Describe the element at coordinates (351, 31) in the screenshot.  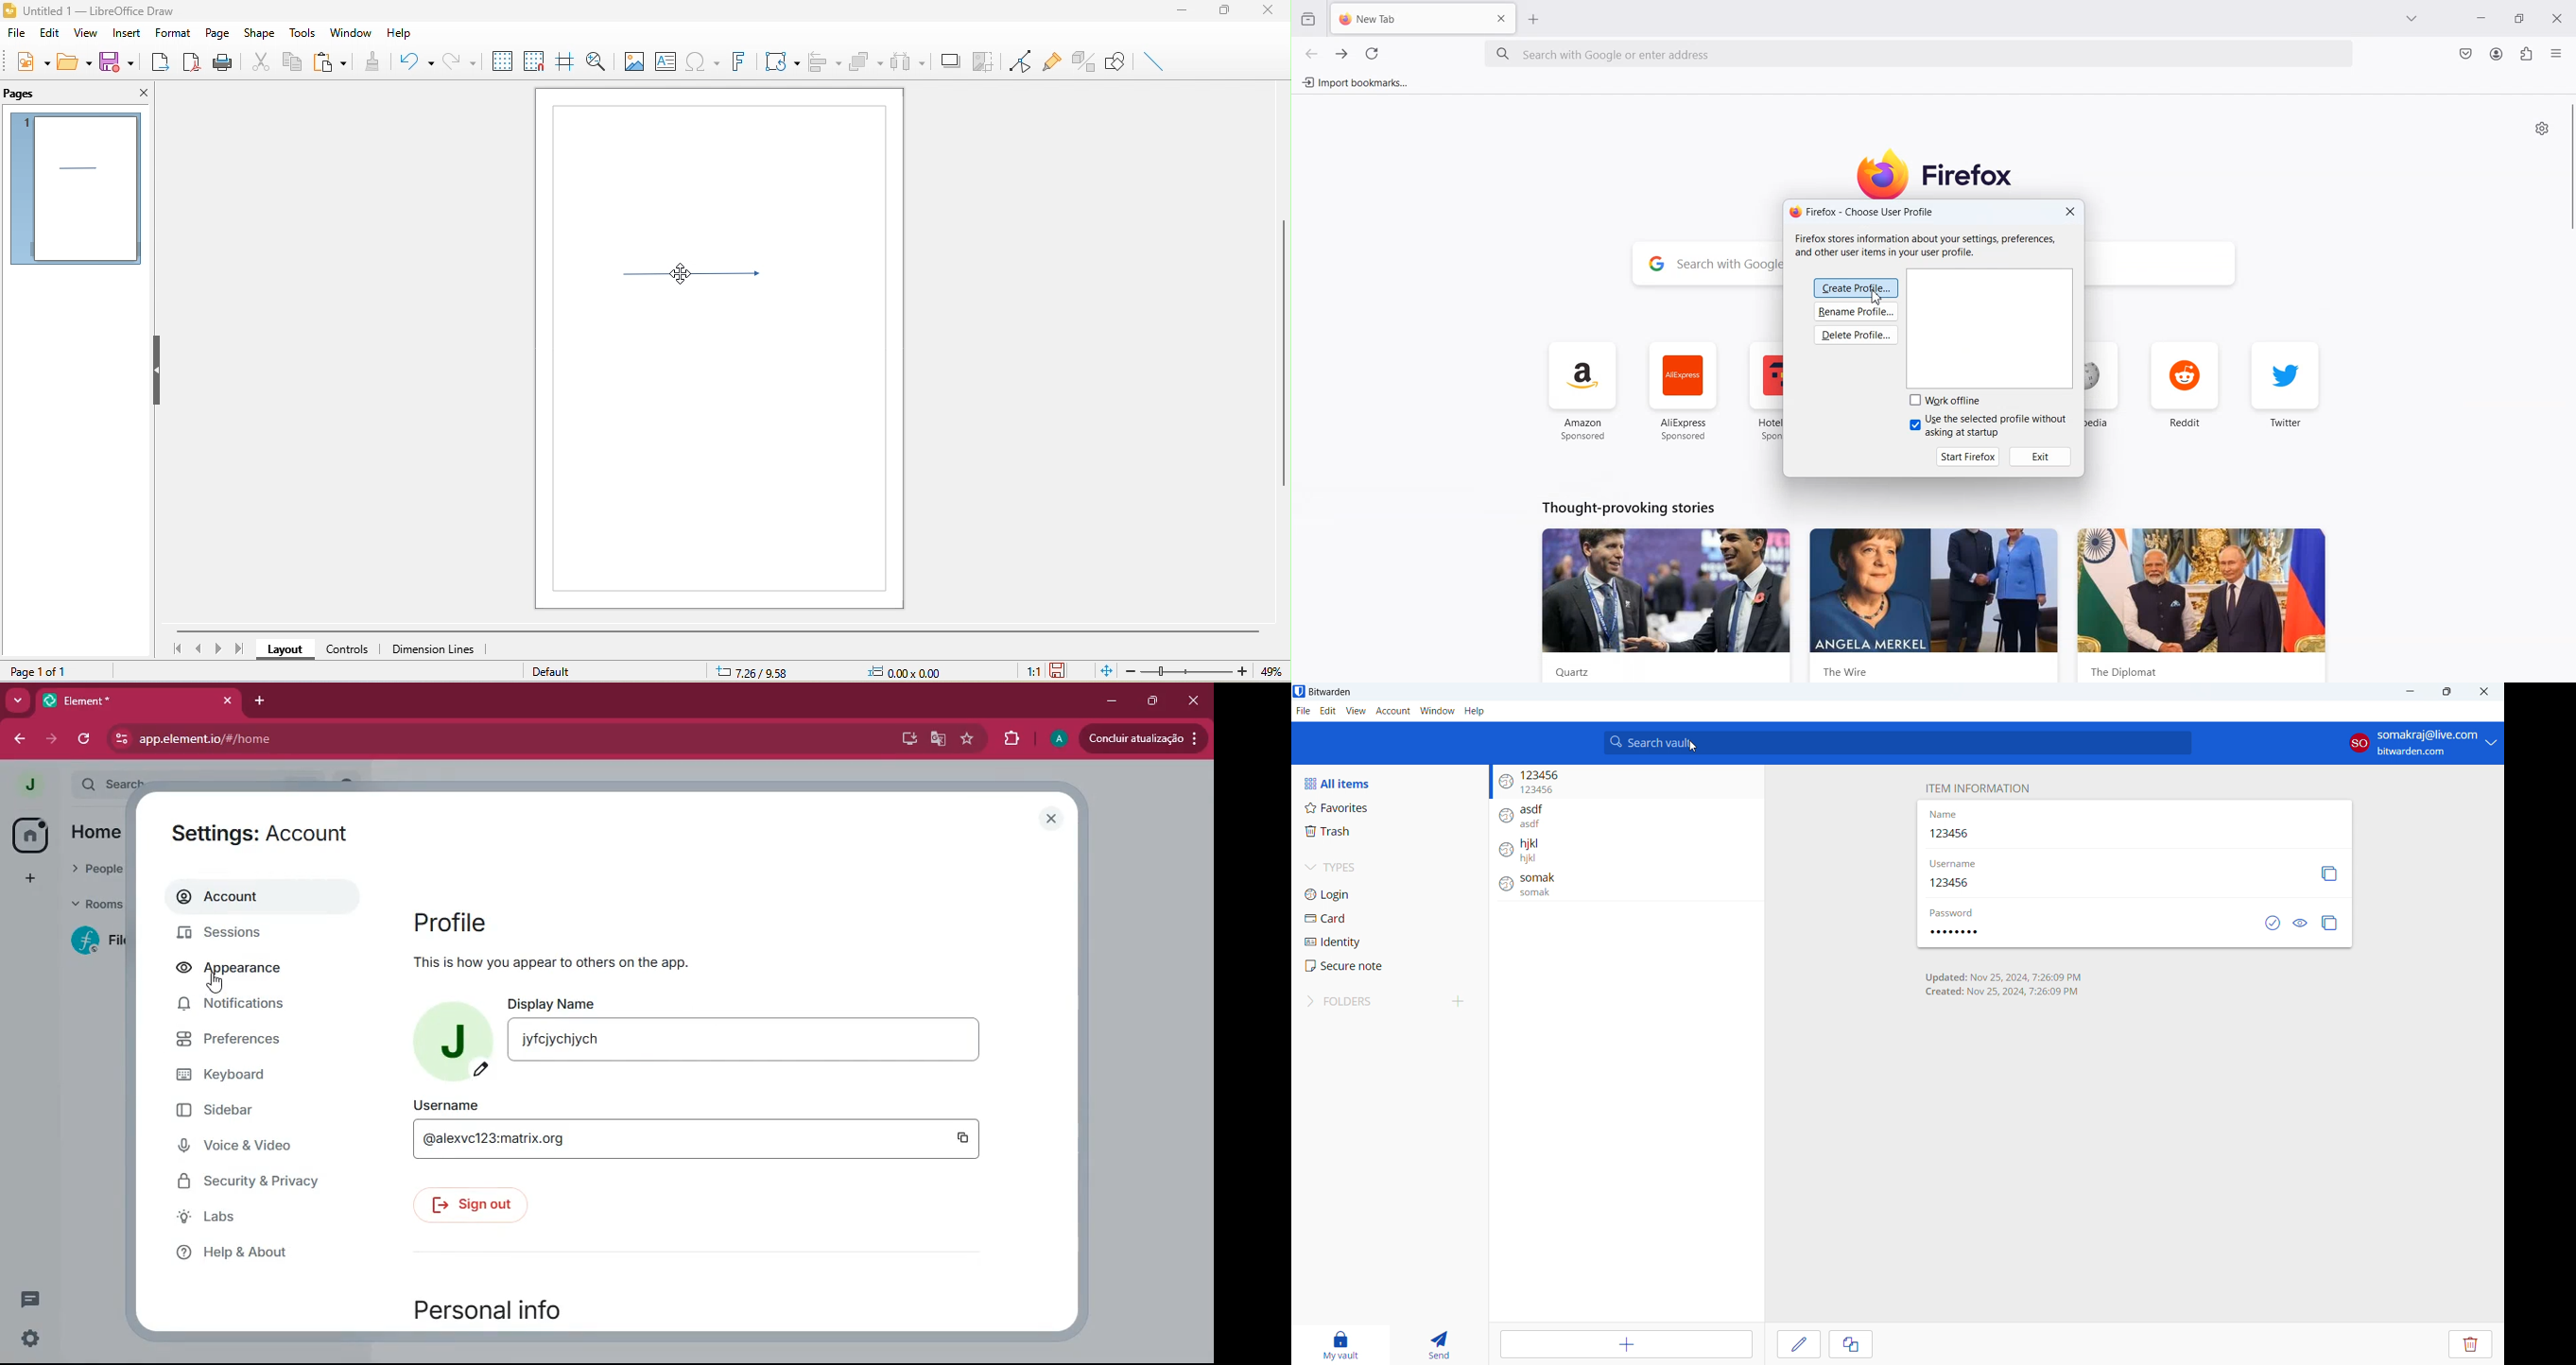
I see `window` at that location.